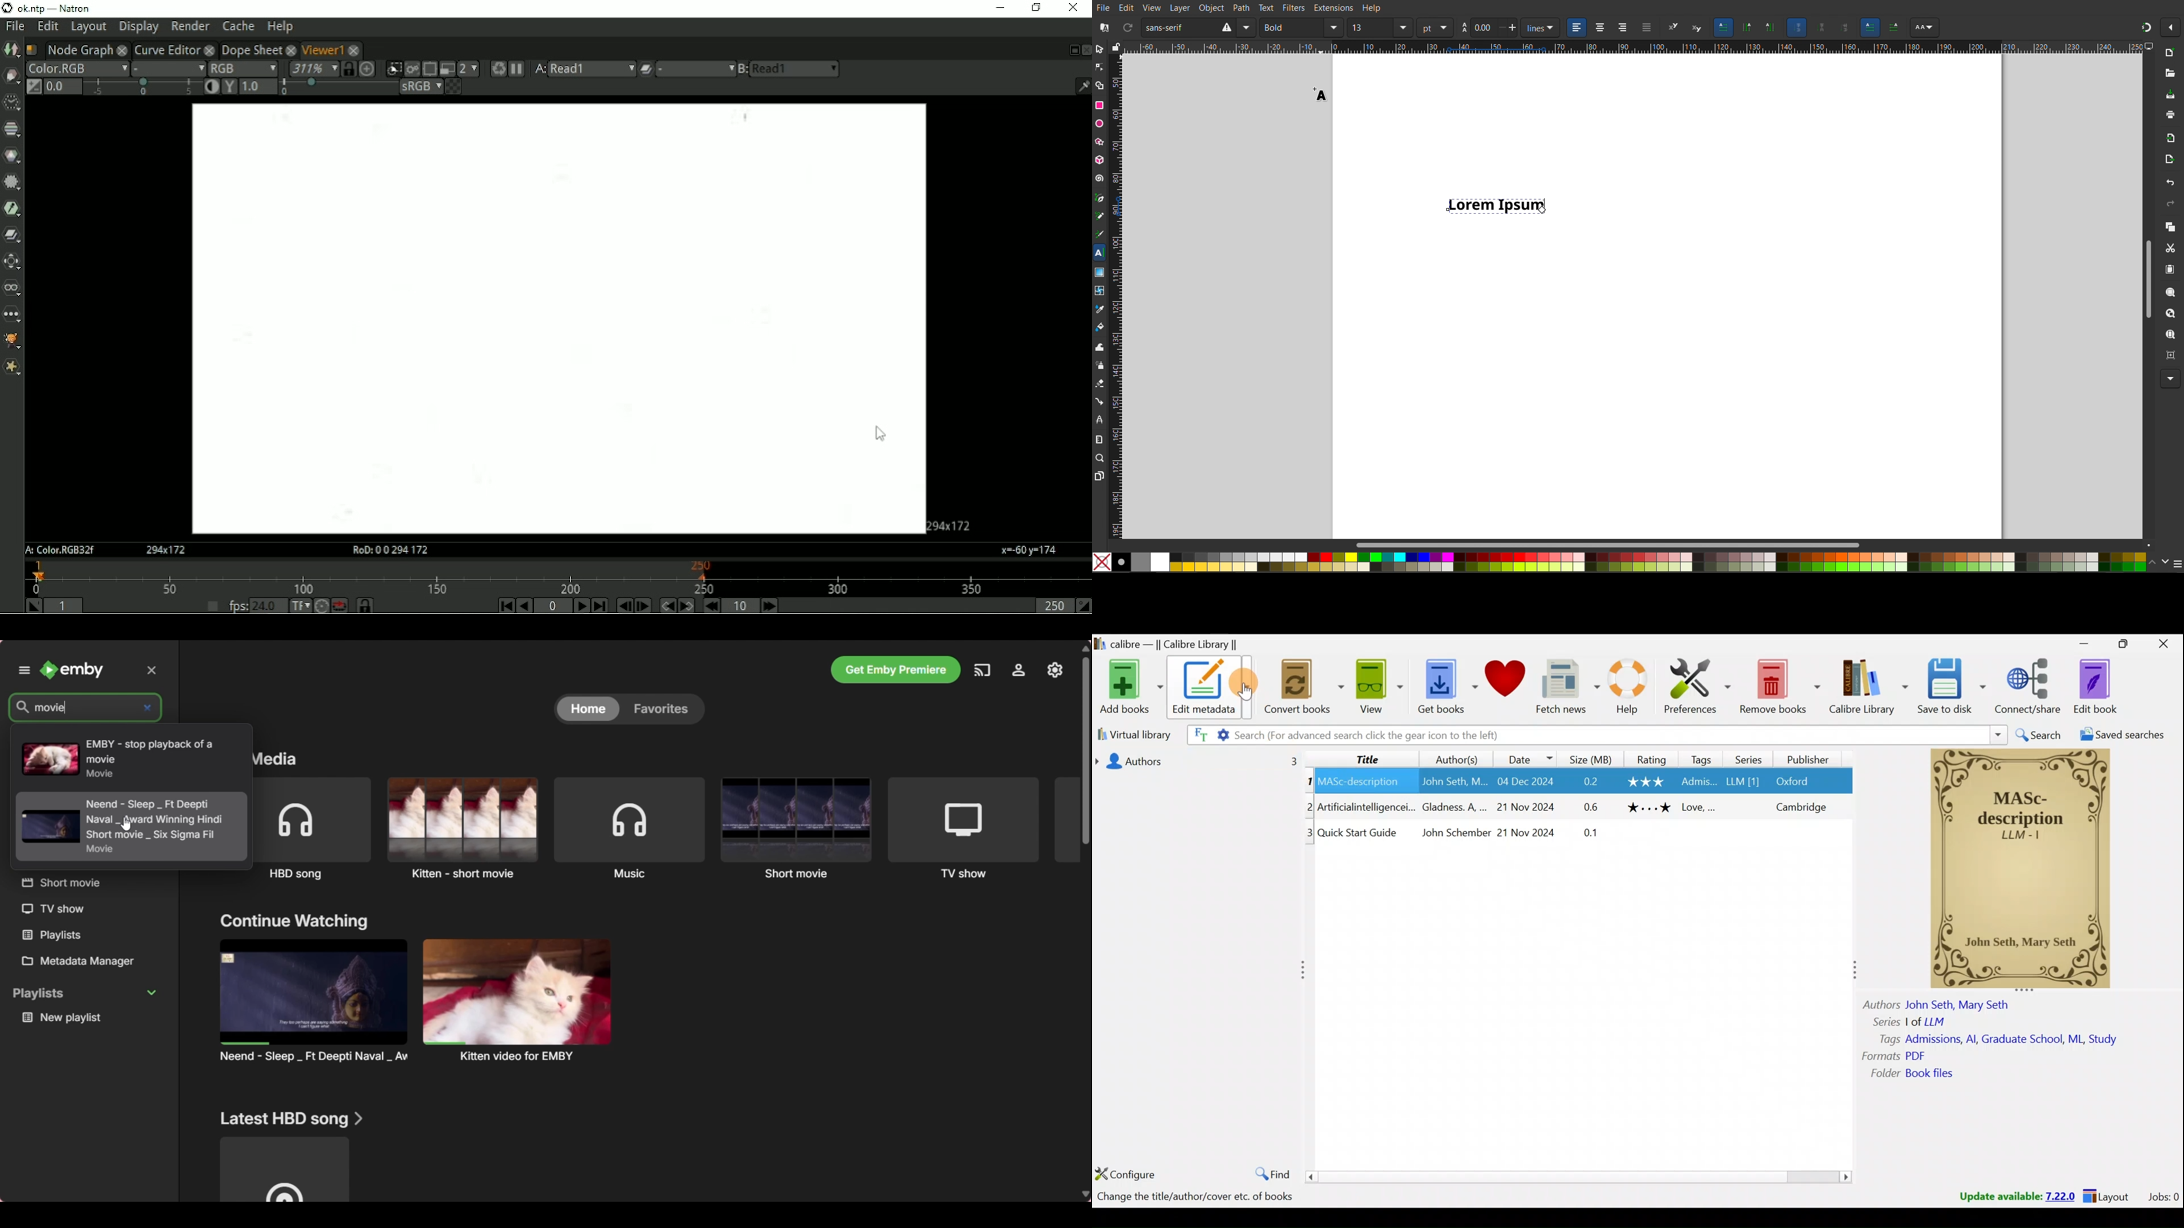  What do you see at coordinates (2163, 1198) in the screenshot?
I see `Jobs` at bounding box center [2163, 1198].